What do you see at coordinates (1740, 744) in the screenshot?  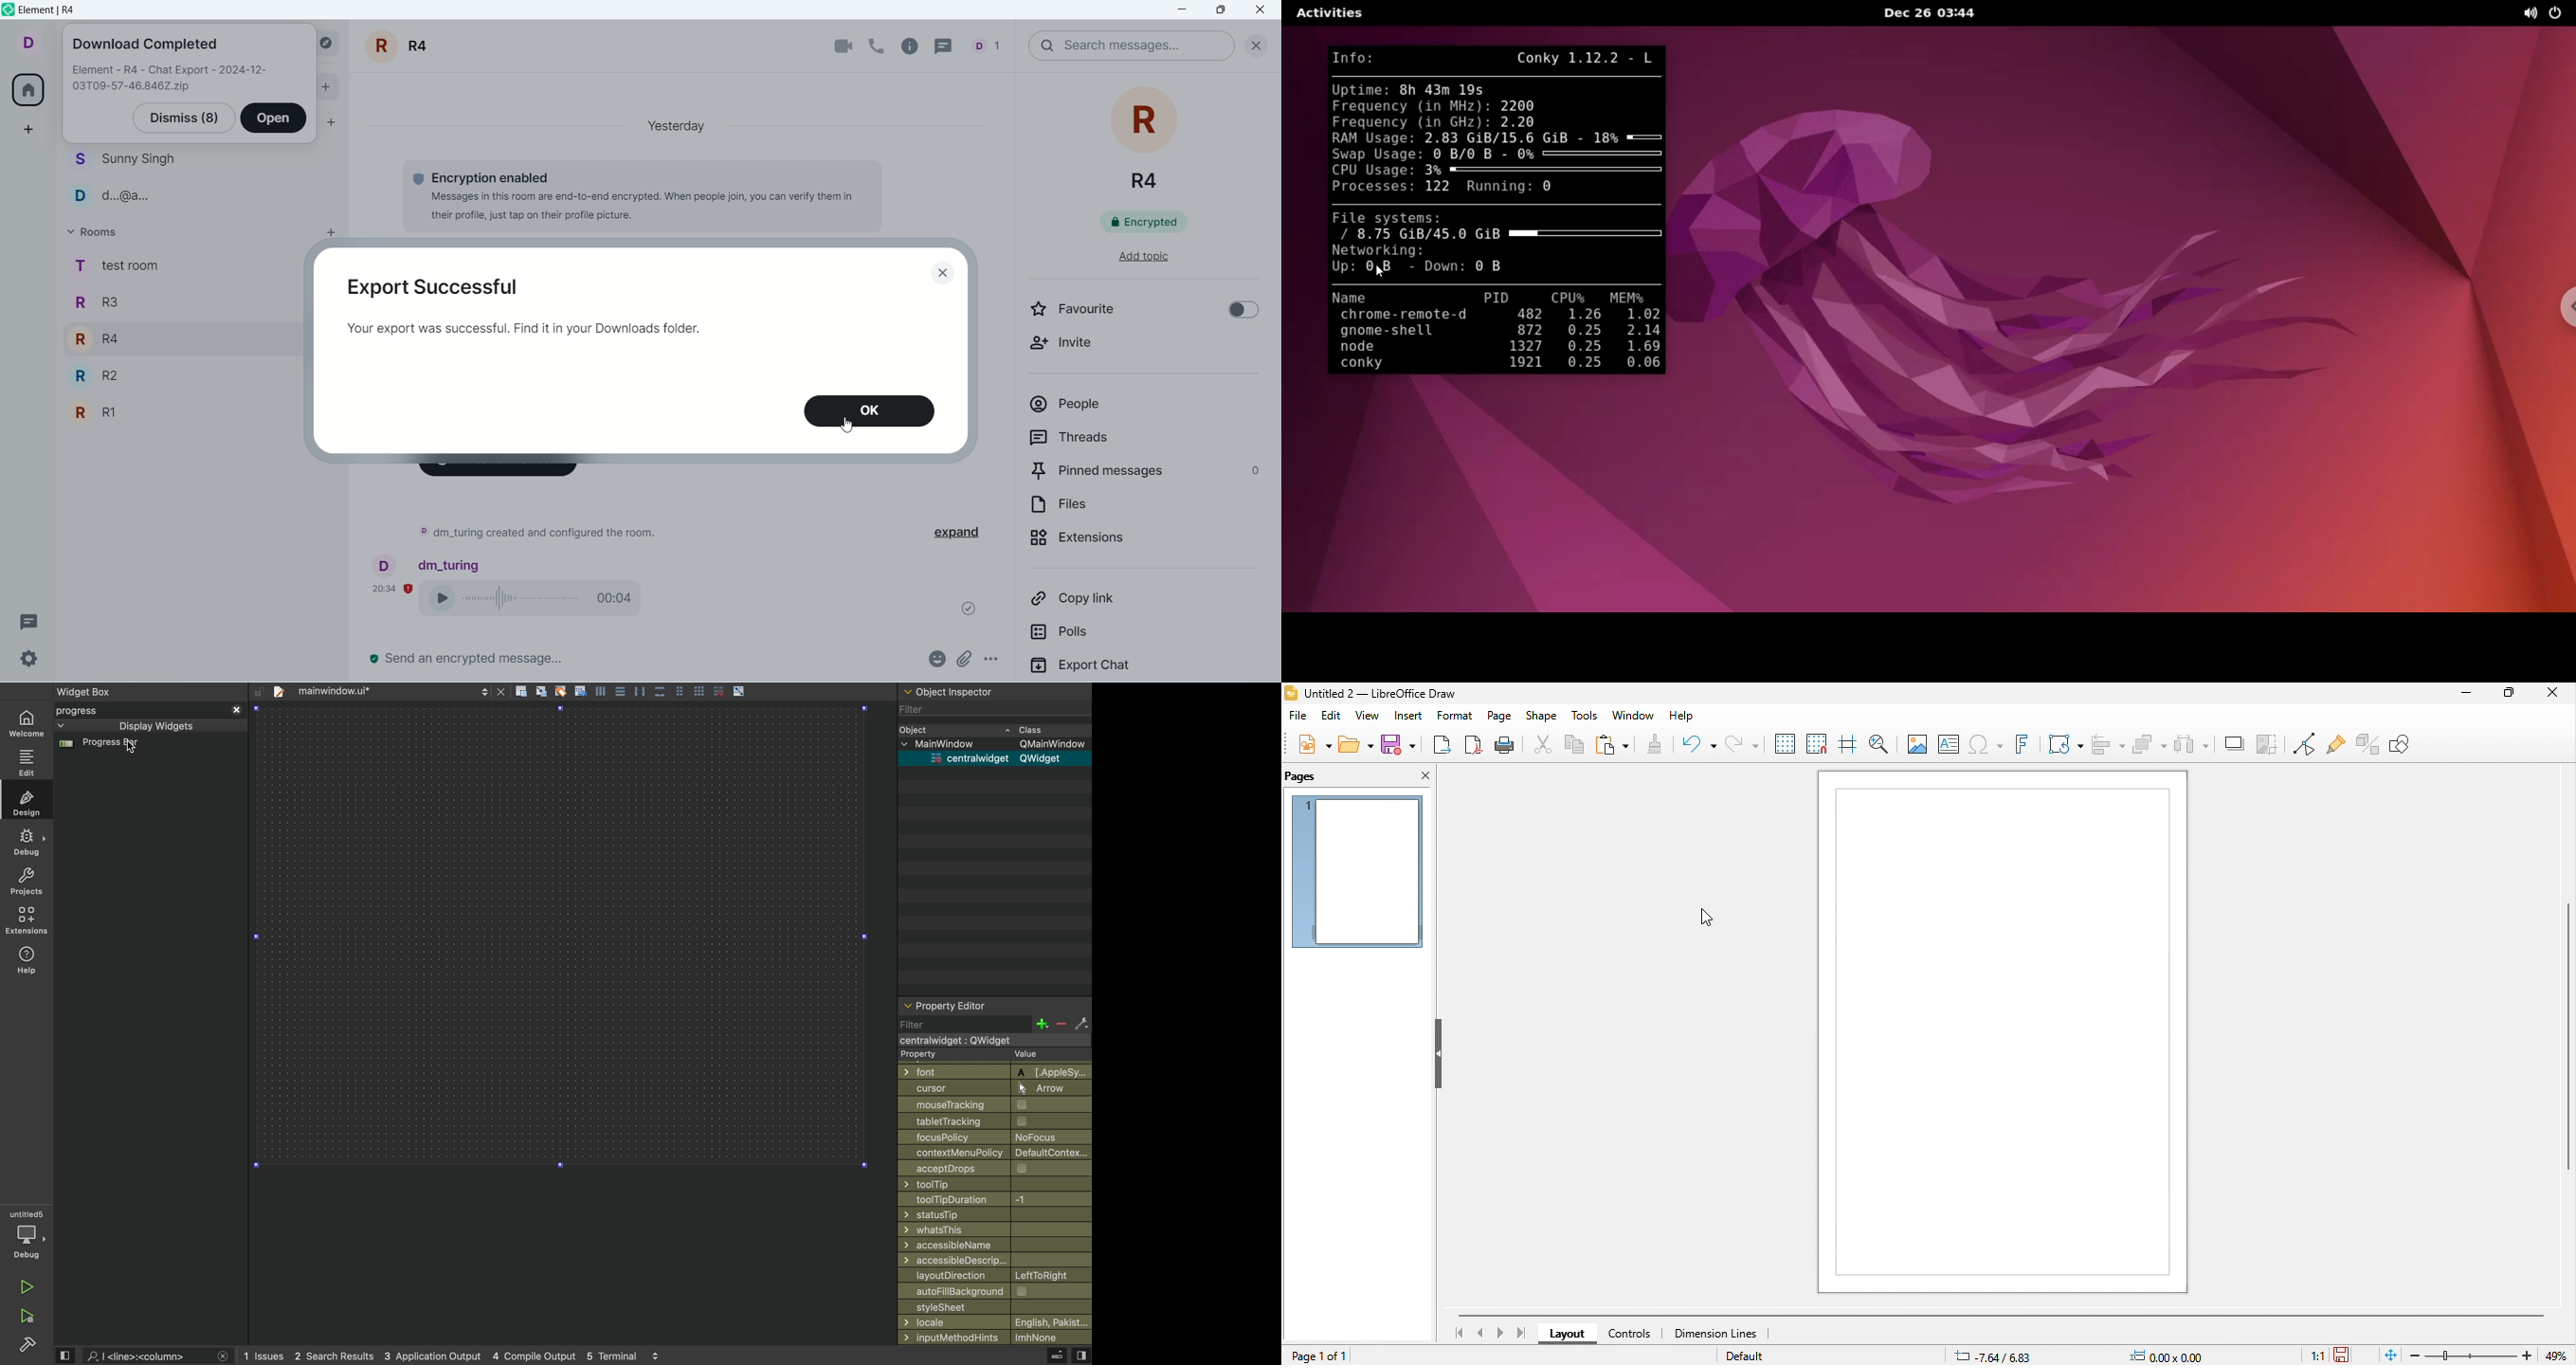 I see `redo` at bounding box center [1740, 744].